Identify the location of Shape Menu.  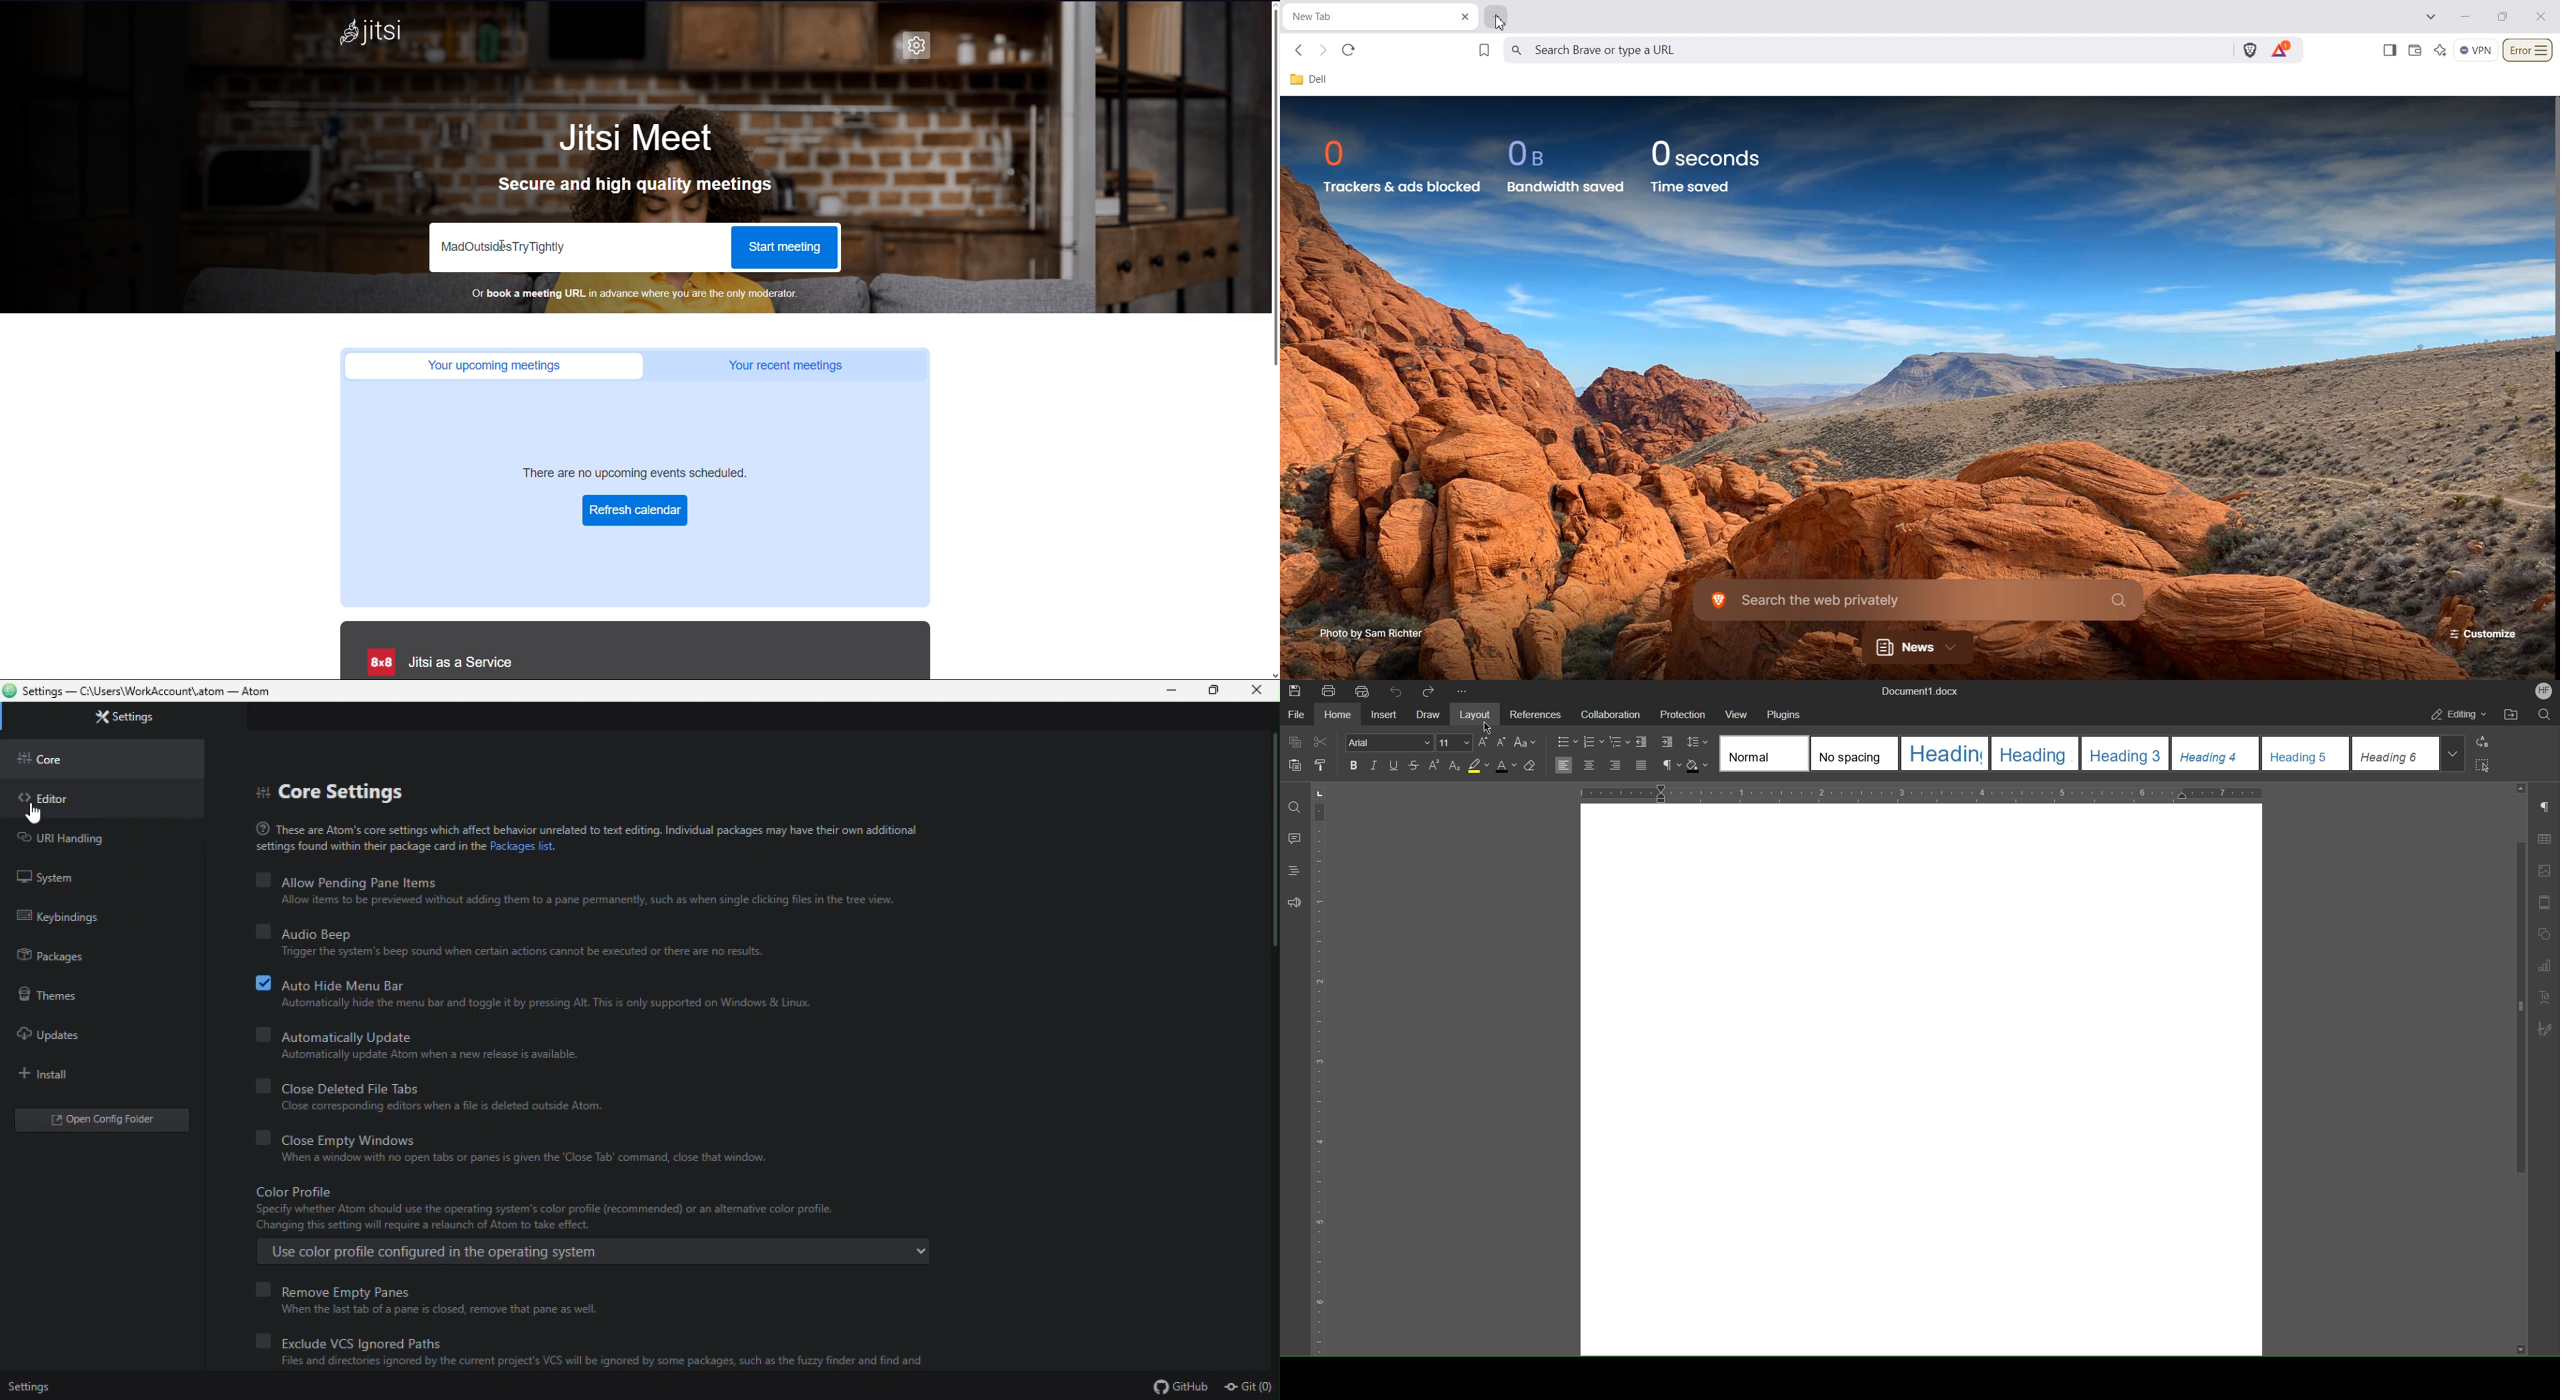
(2543, 936).